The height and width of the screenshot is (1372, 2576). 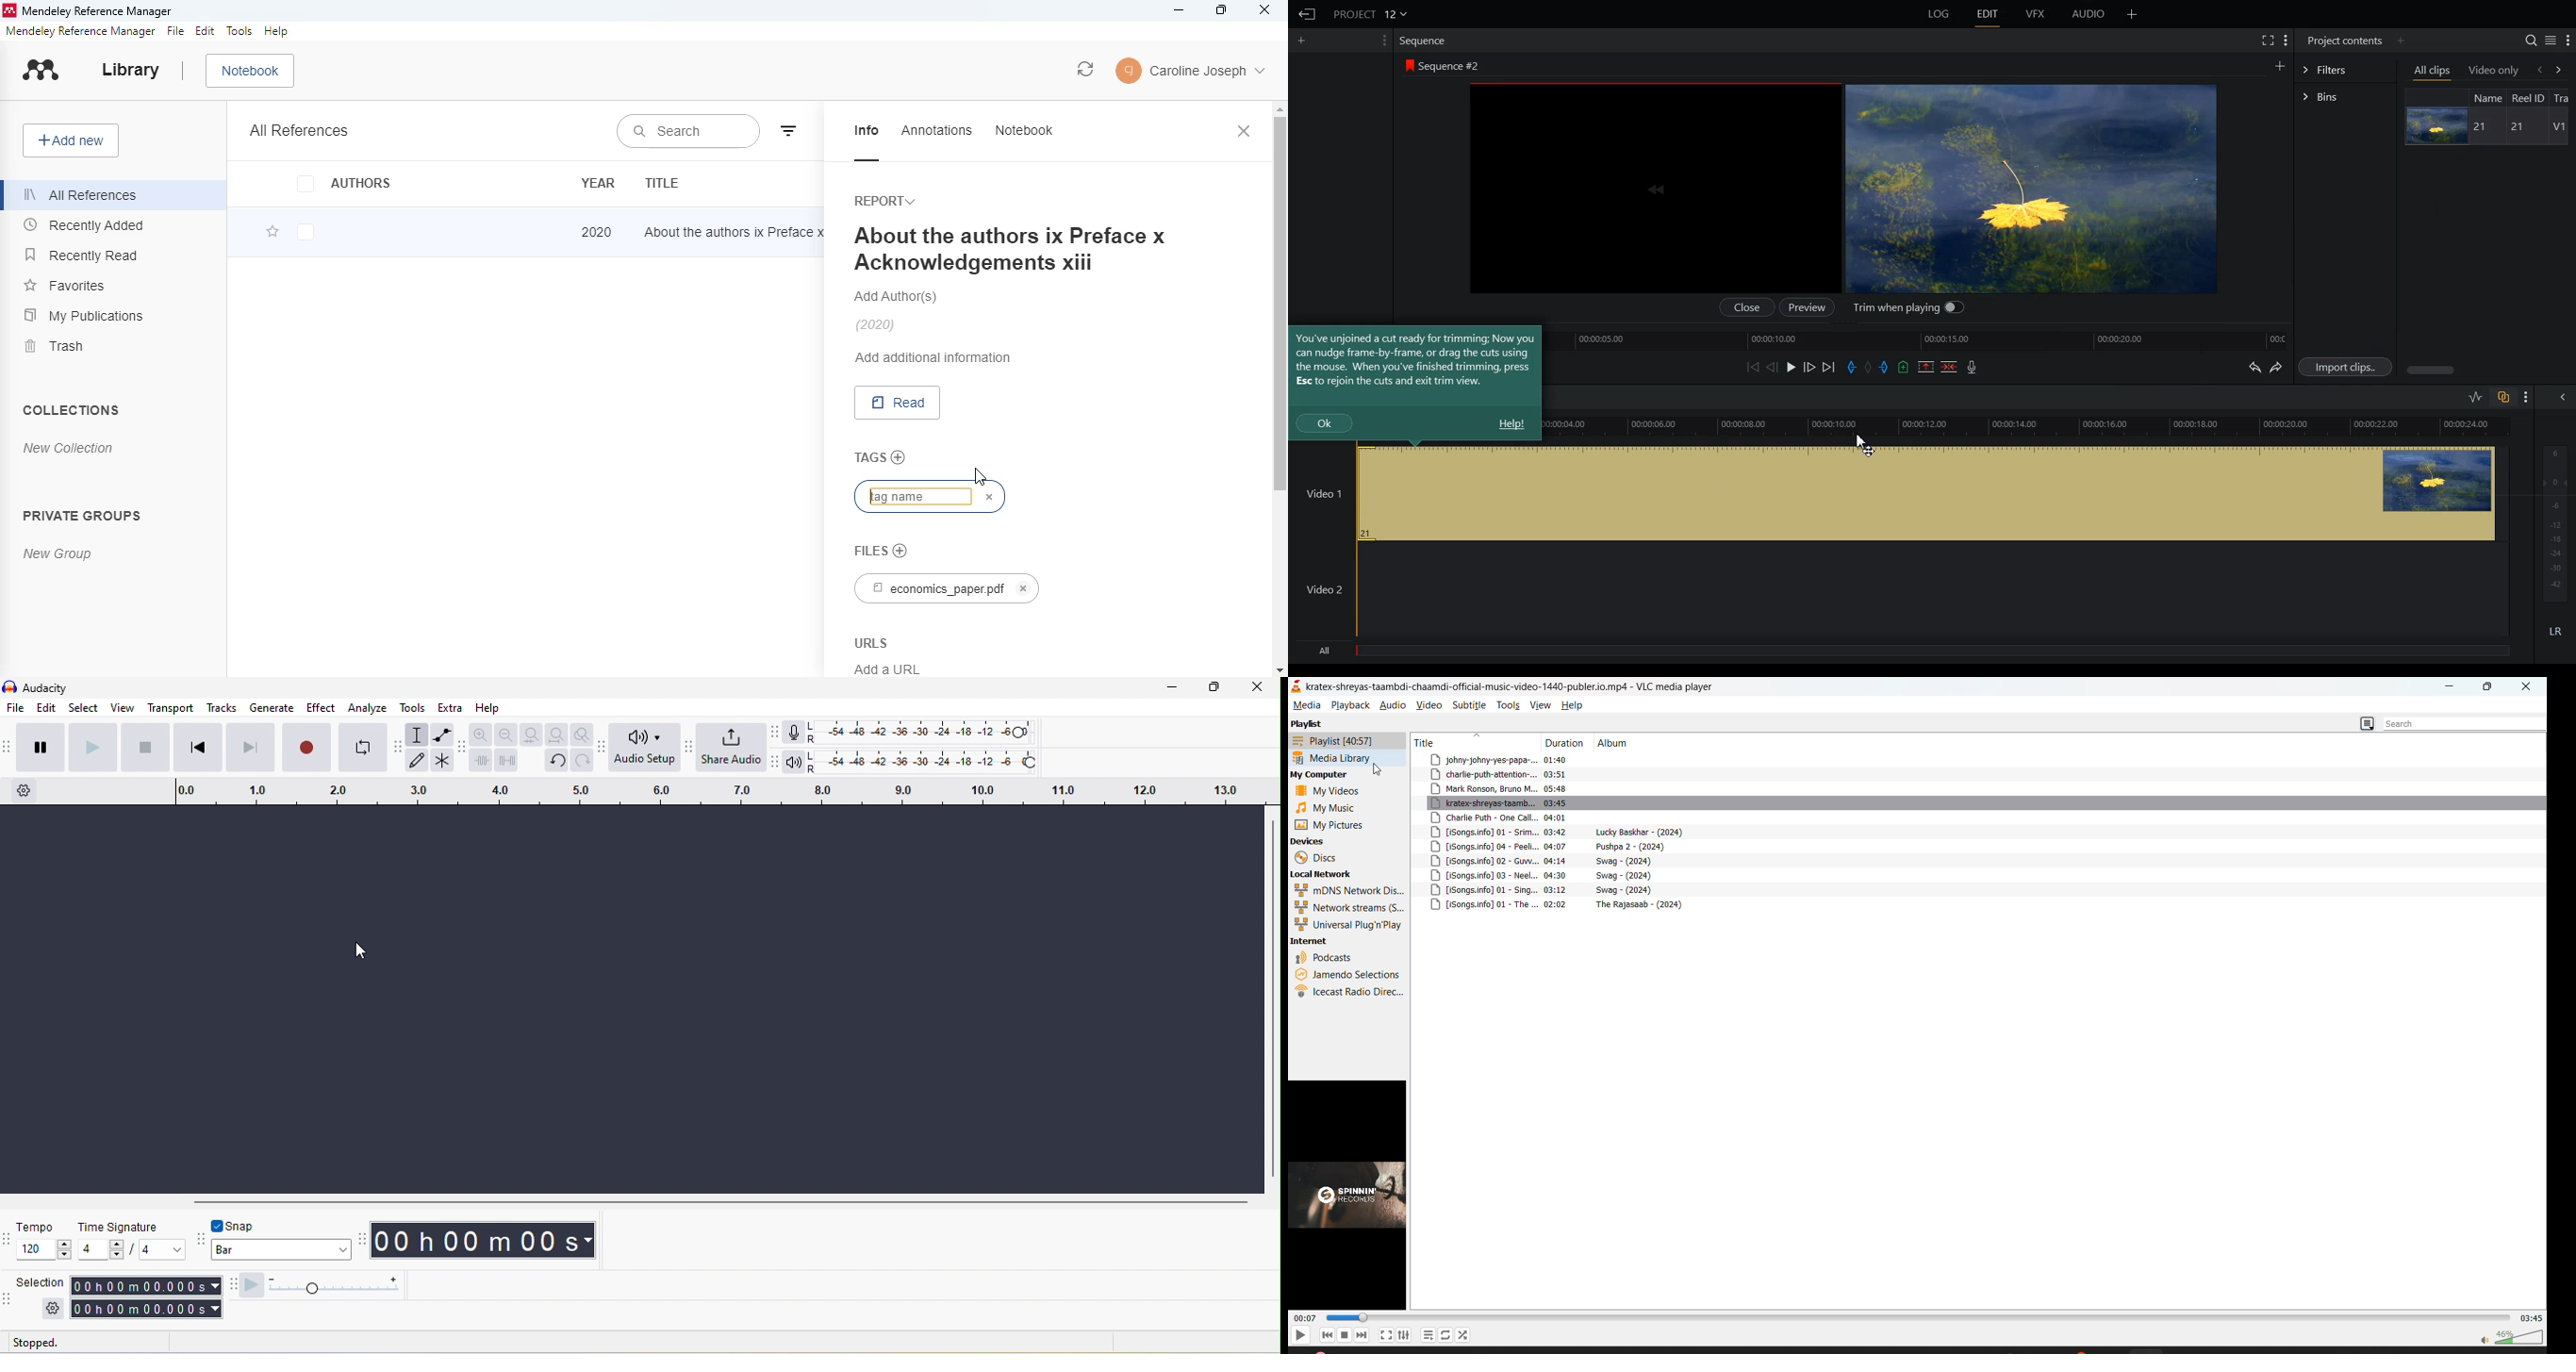 I want to click on audacity edit toolbar, so click(x=461, y=749).